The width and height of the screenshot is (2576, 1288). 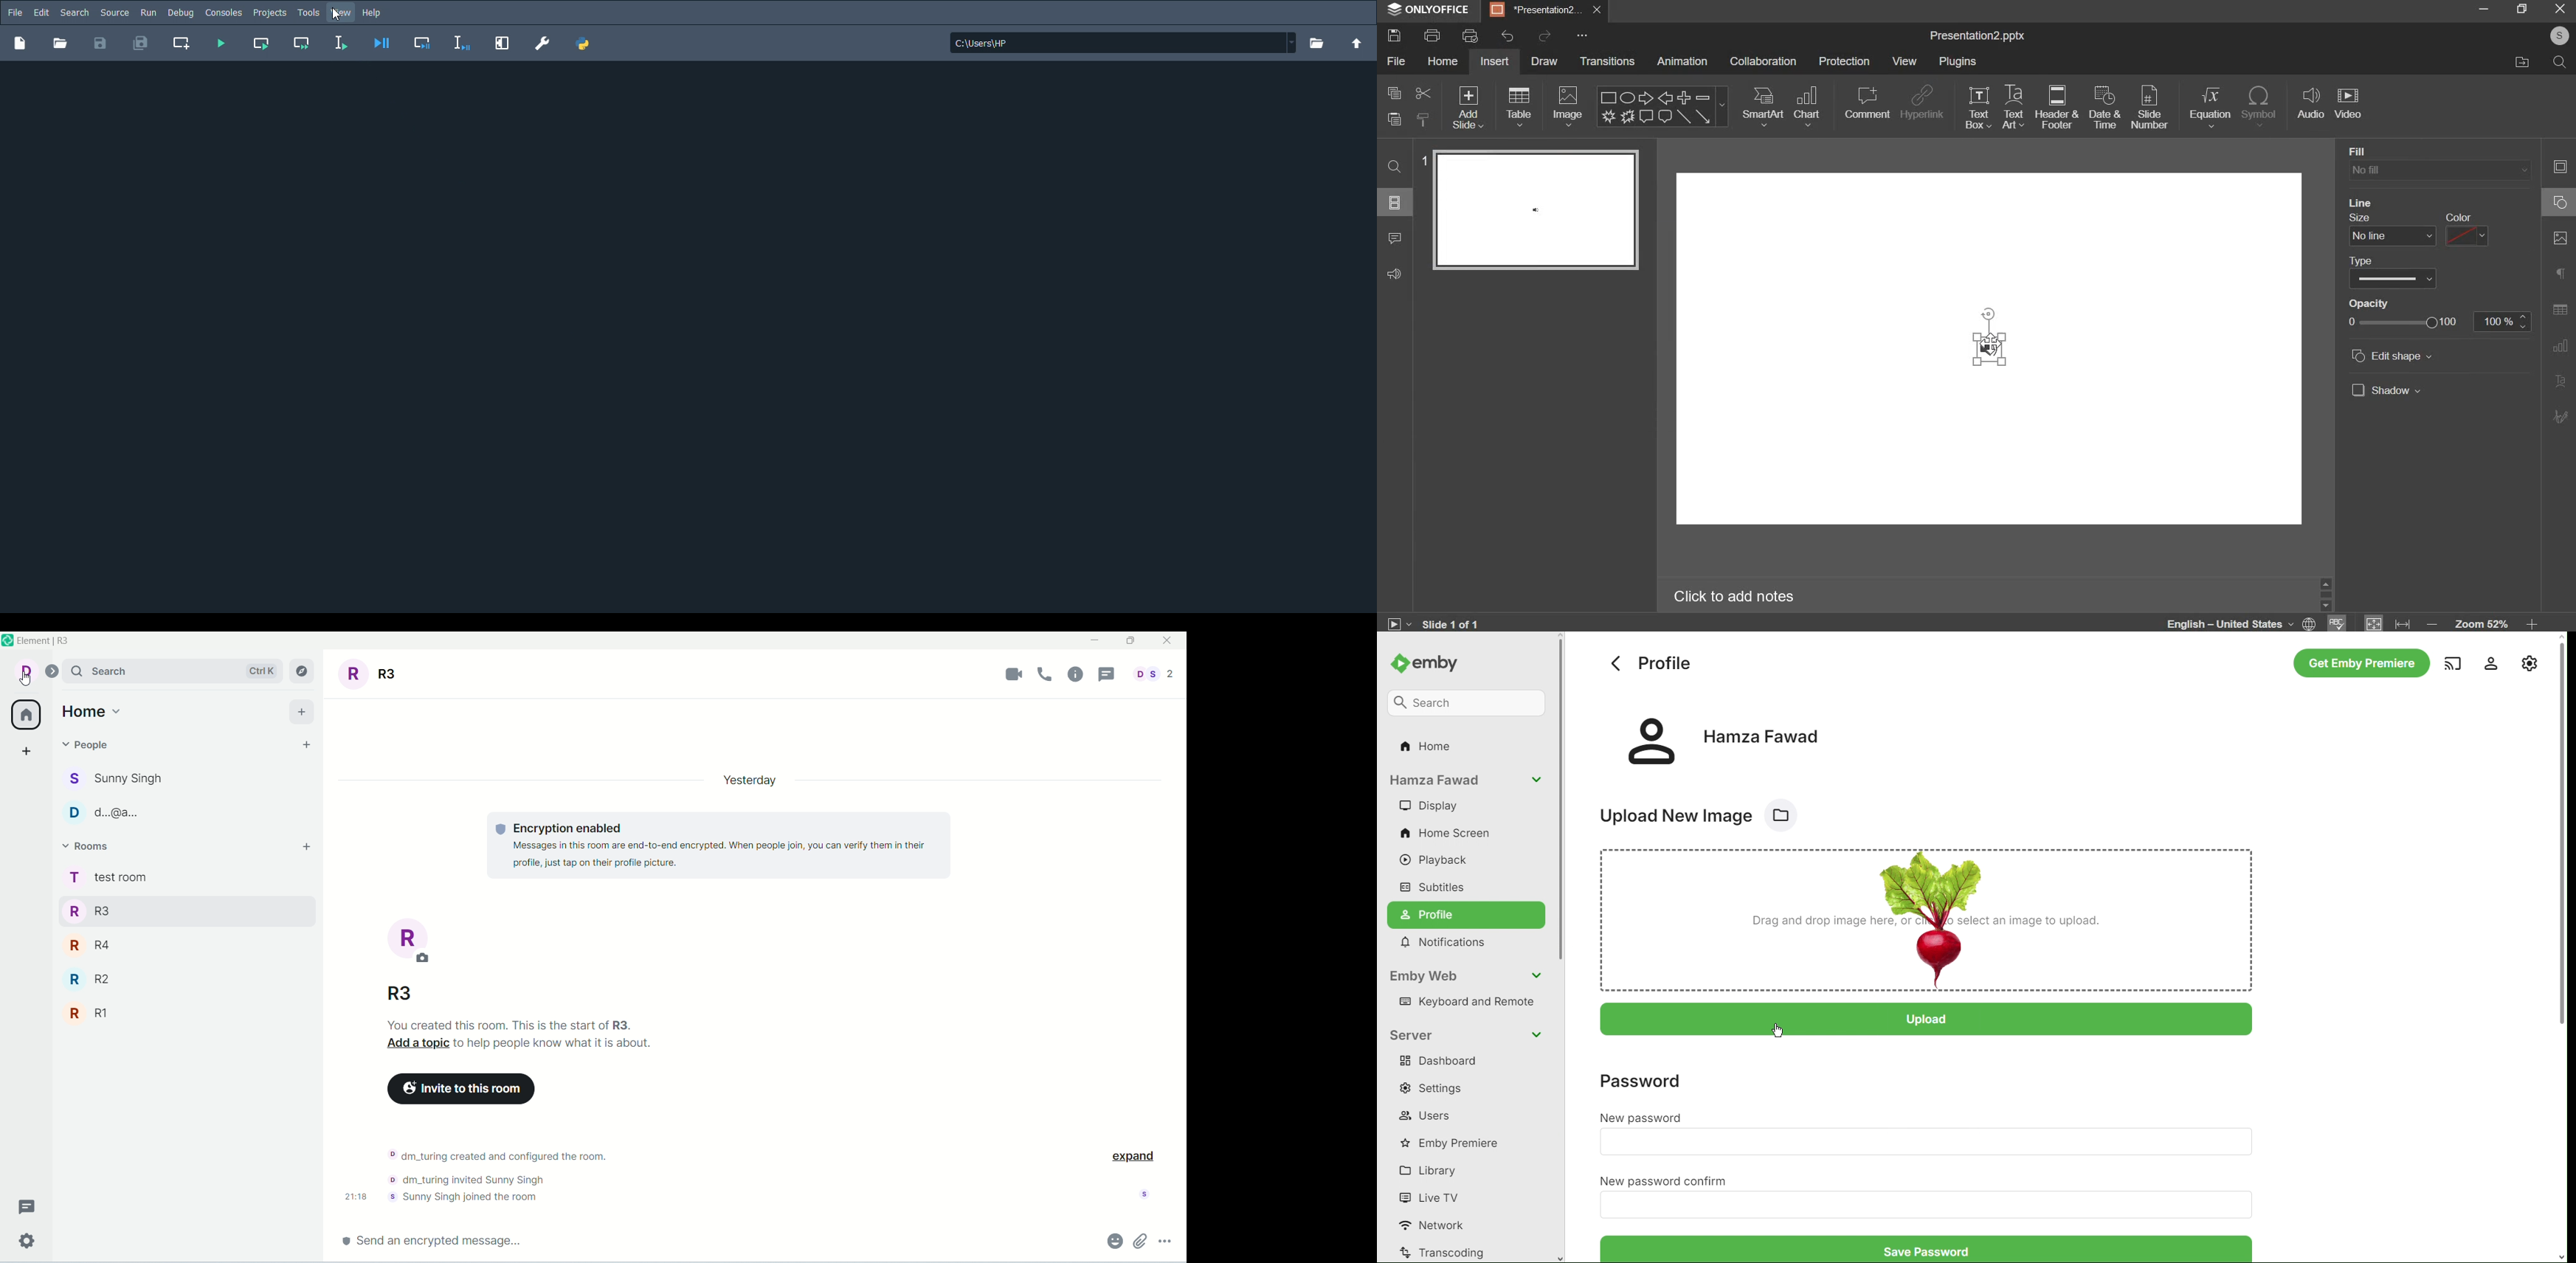 I want to click on settings, so click(x=27, y=1241).